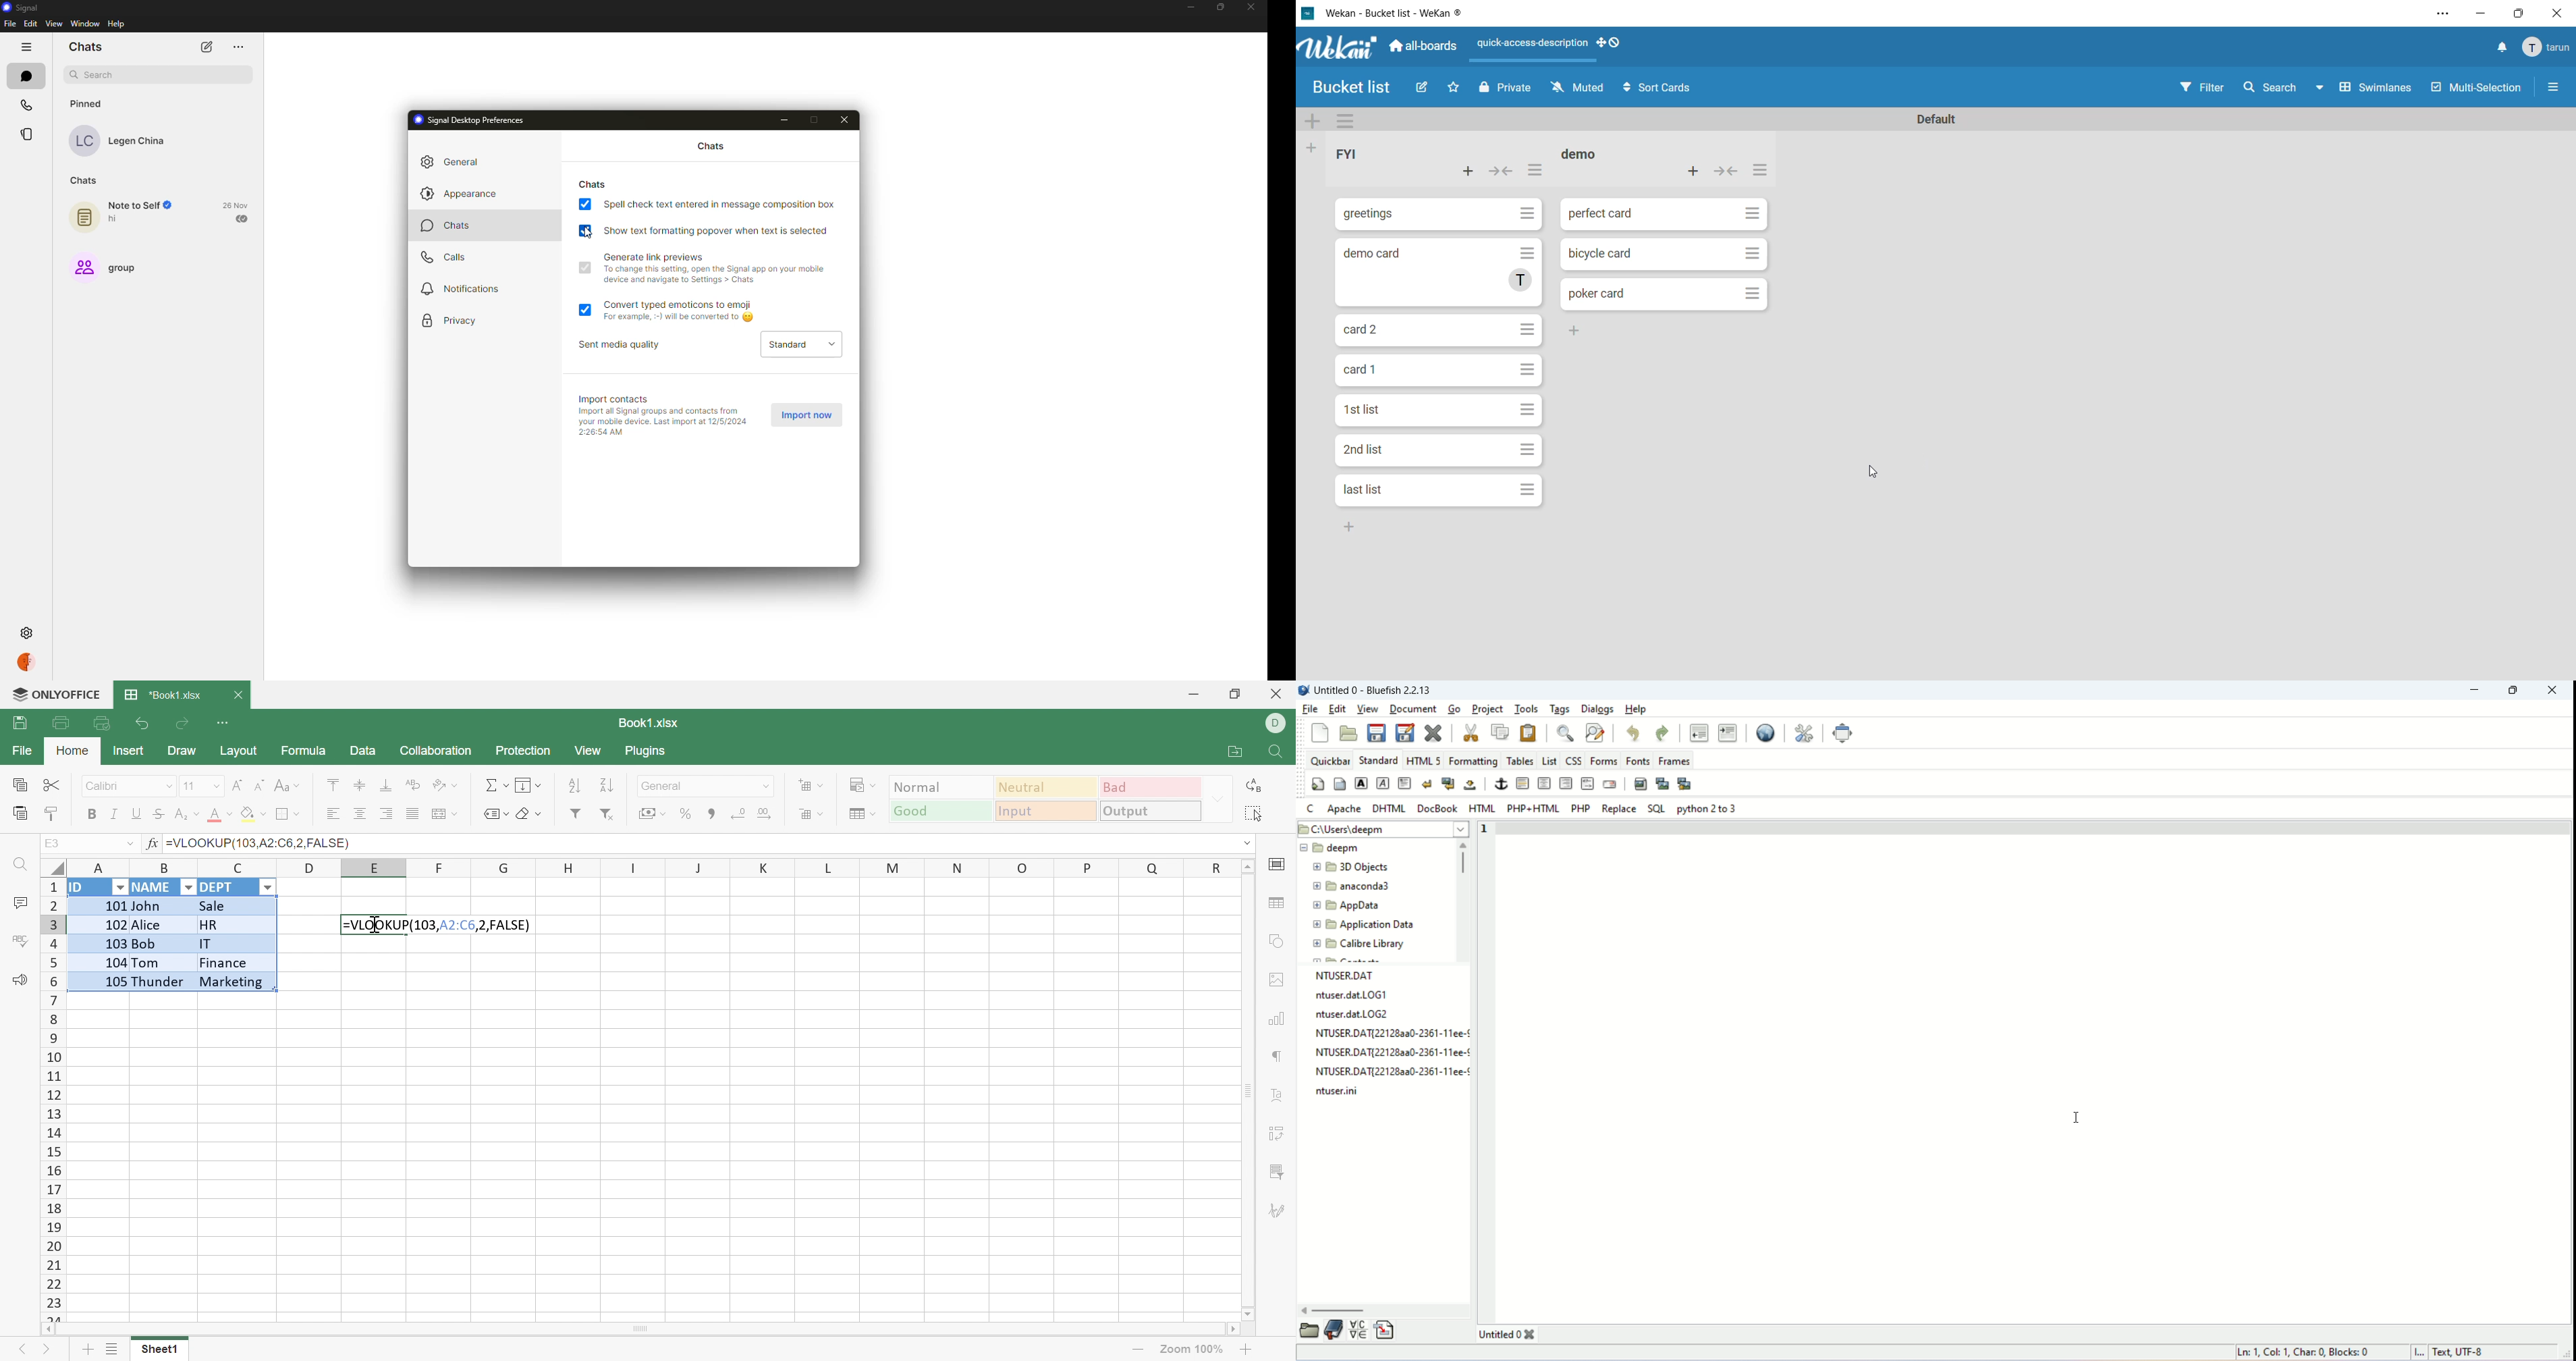  I want to click on indent, so click(1728, 732).